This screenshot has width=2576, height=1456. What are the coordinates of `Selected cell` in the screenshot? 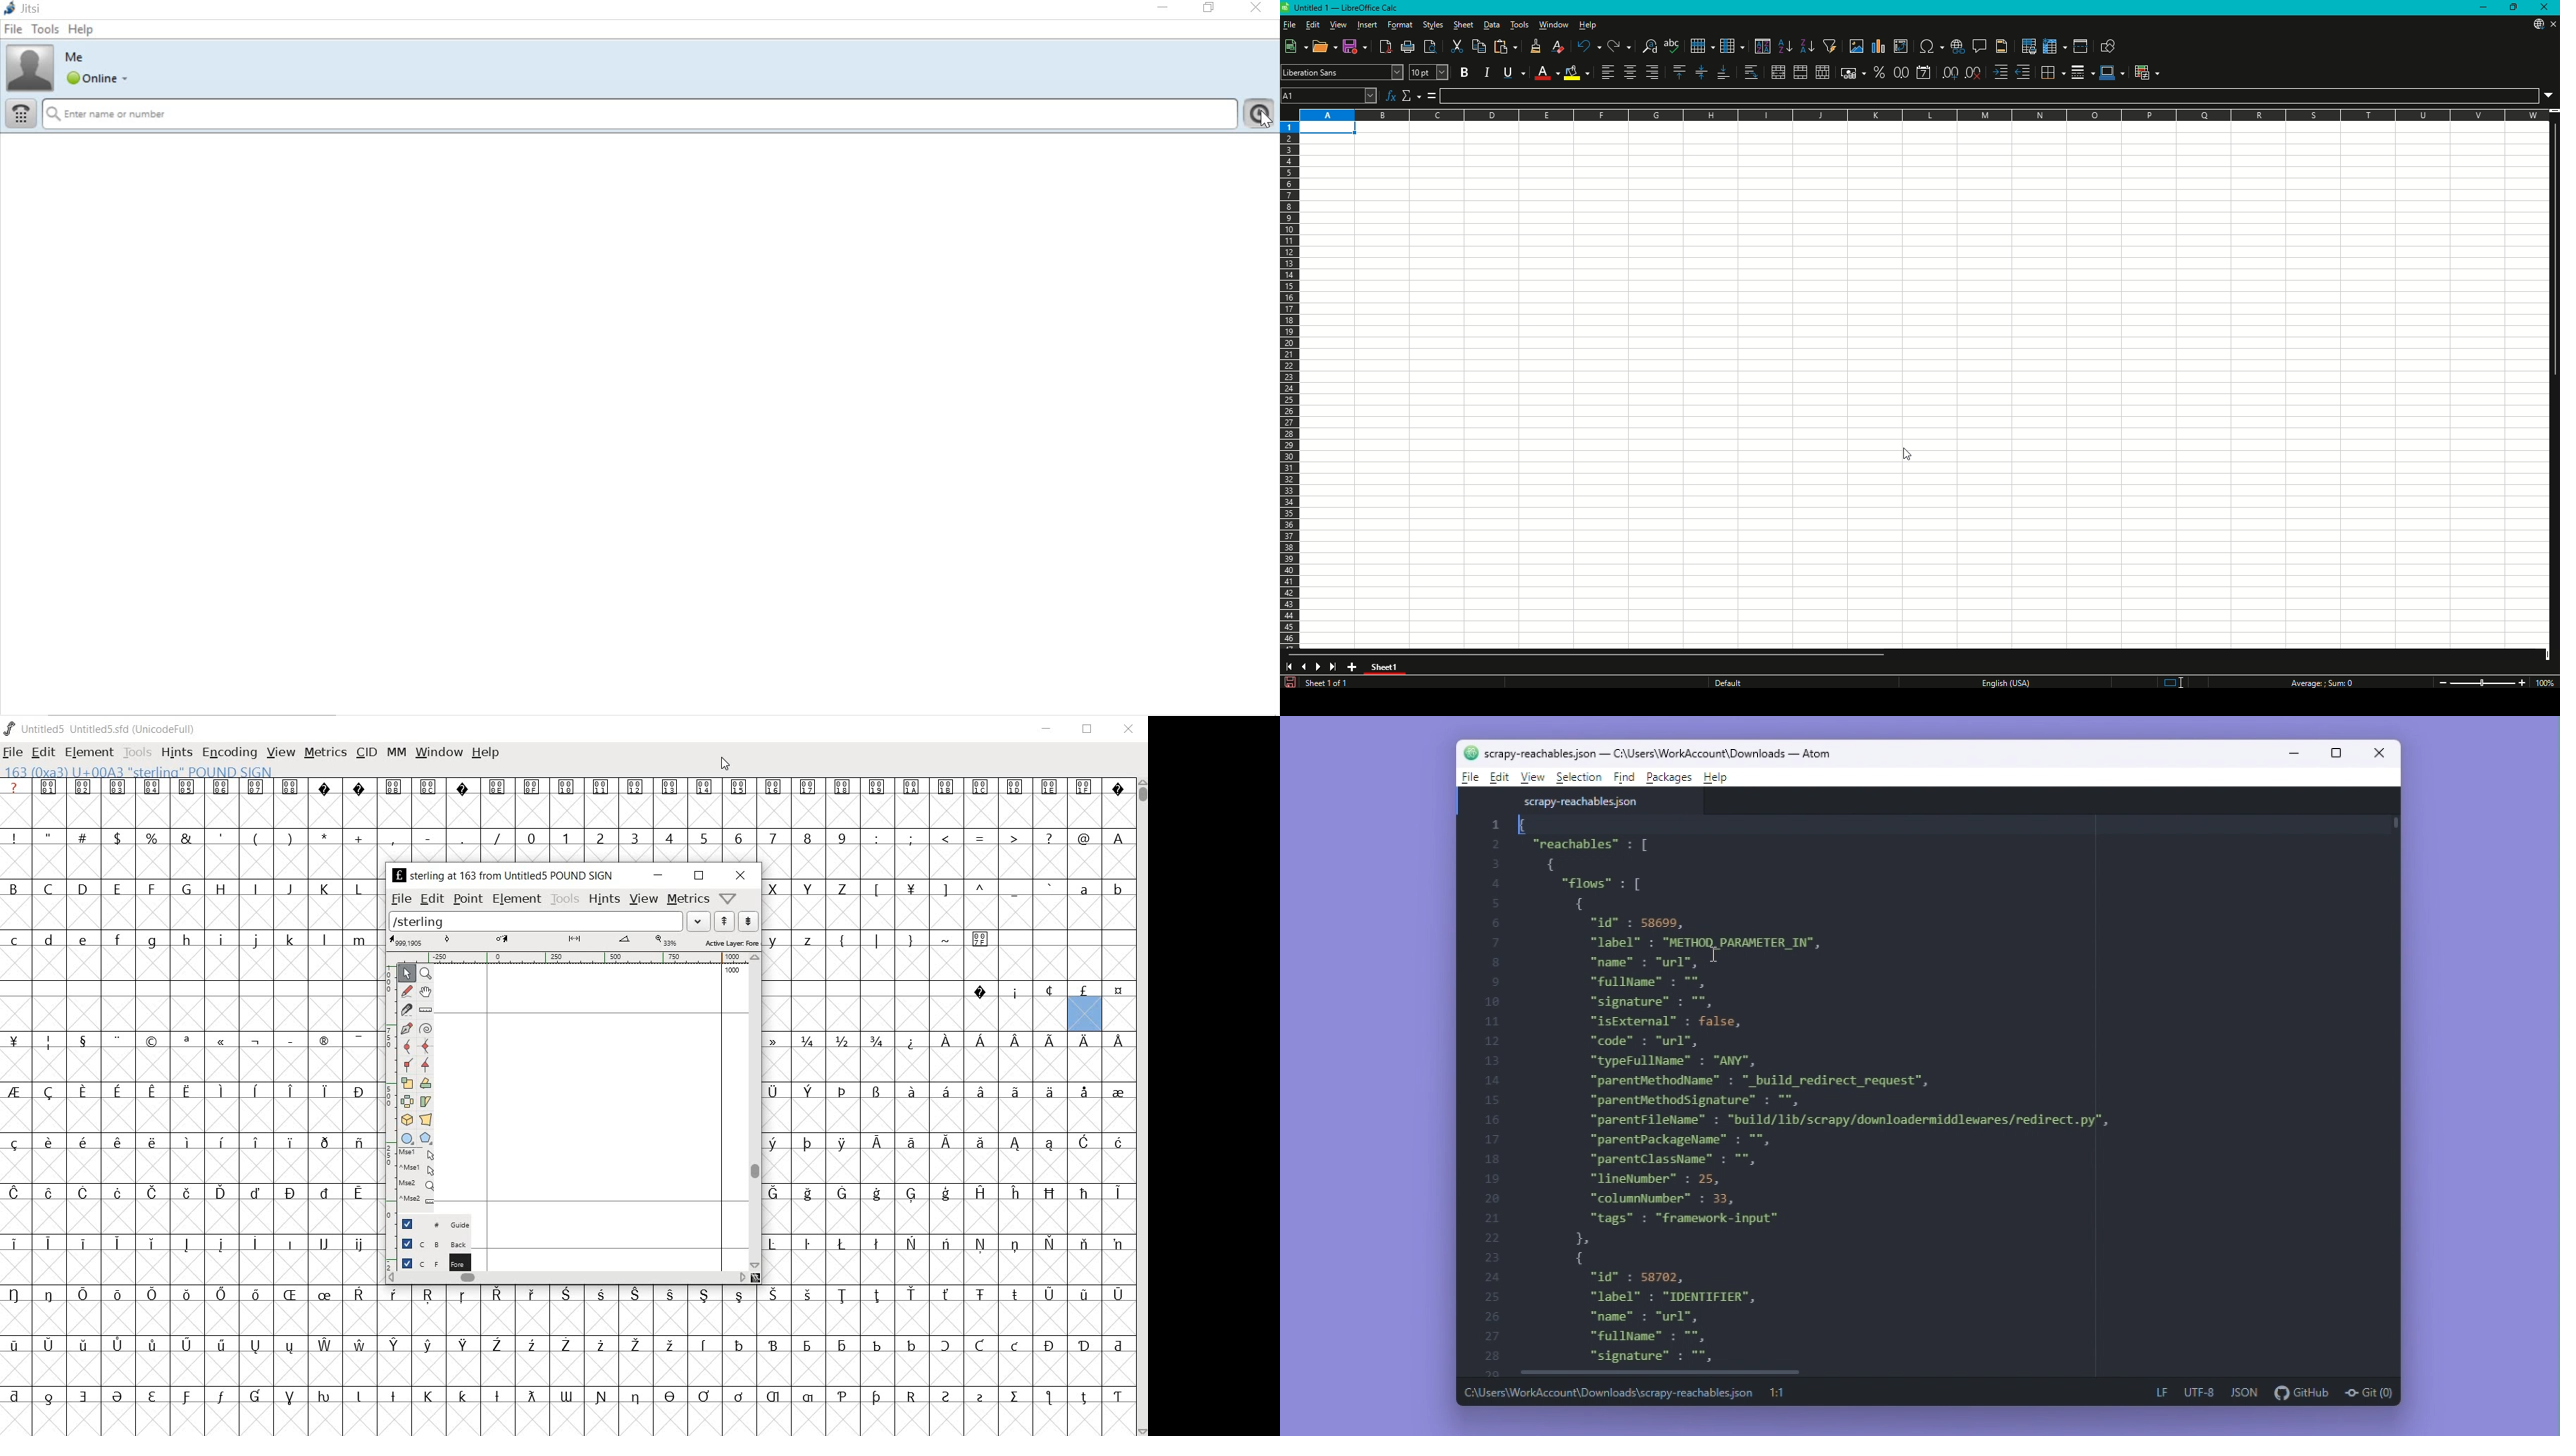 It's located at (1328, 128).